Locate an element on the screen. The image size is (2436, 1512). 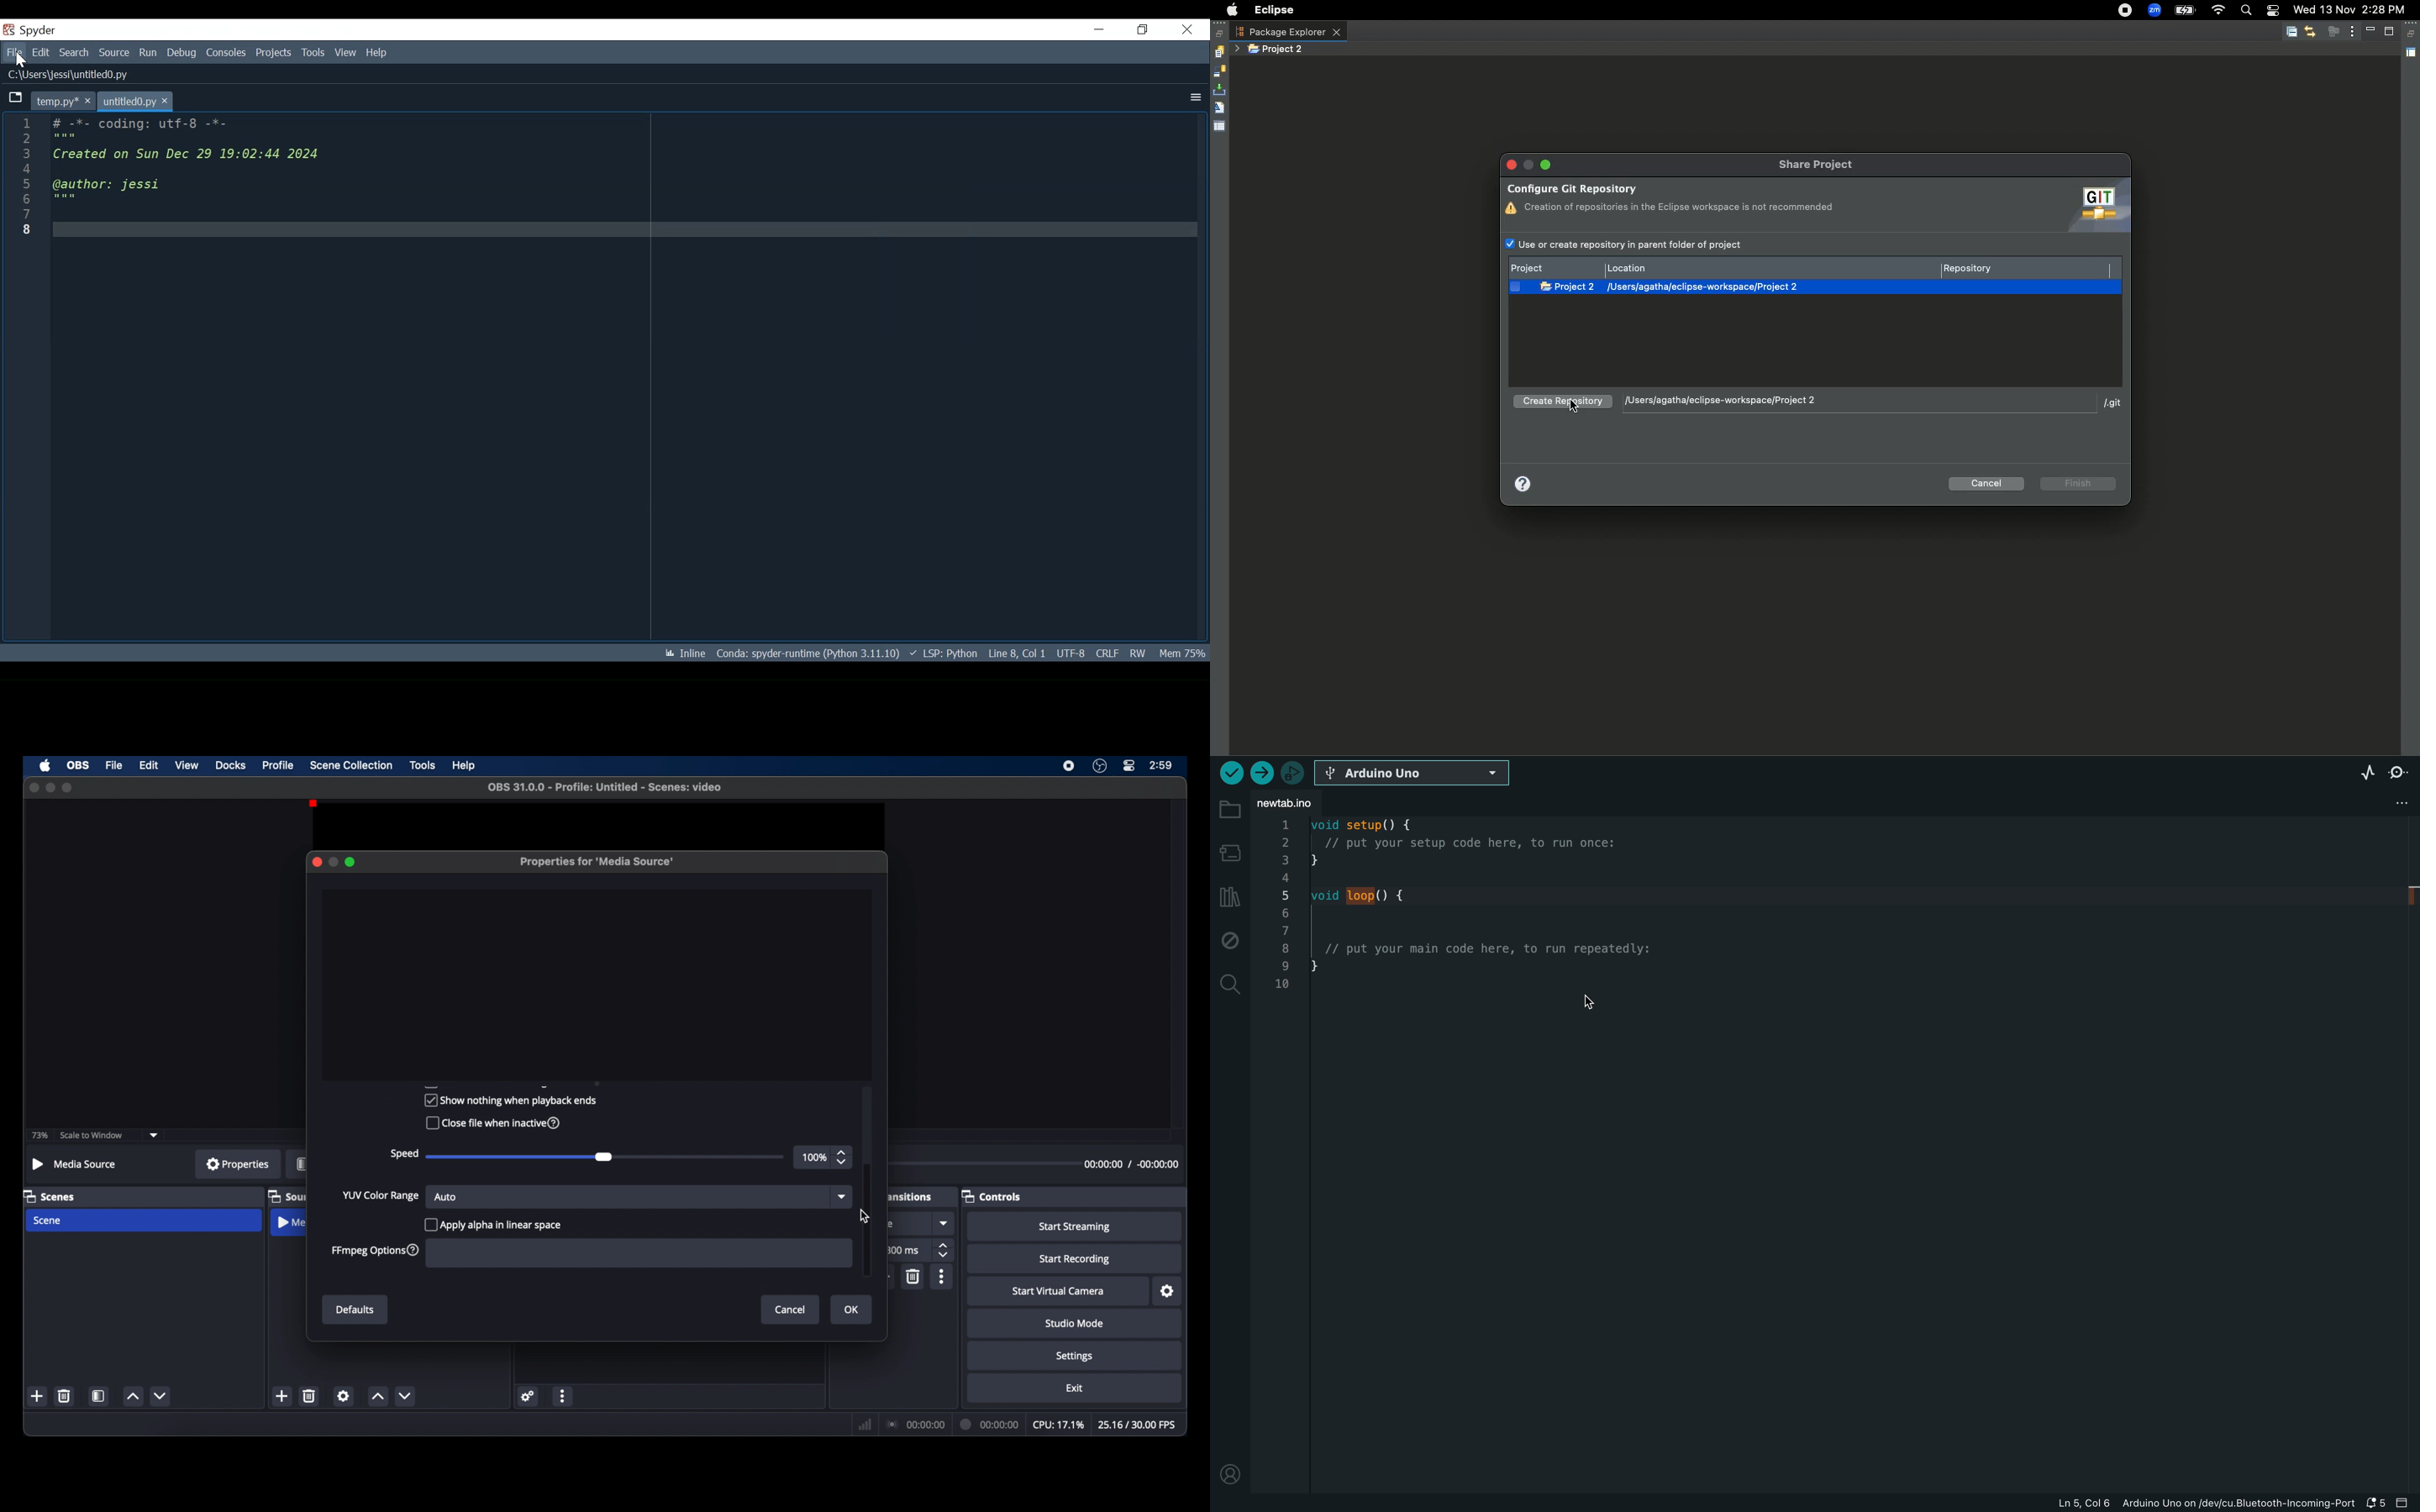
close is located at coordinates (33, 788).